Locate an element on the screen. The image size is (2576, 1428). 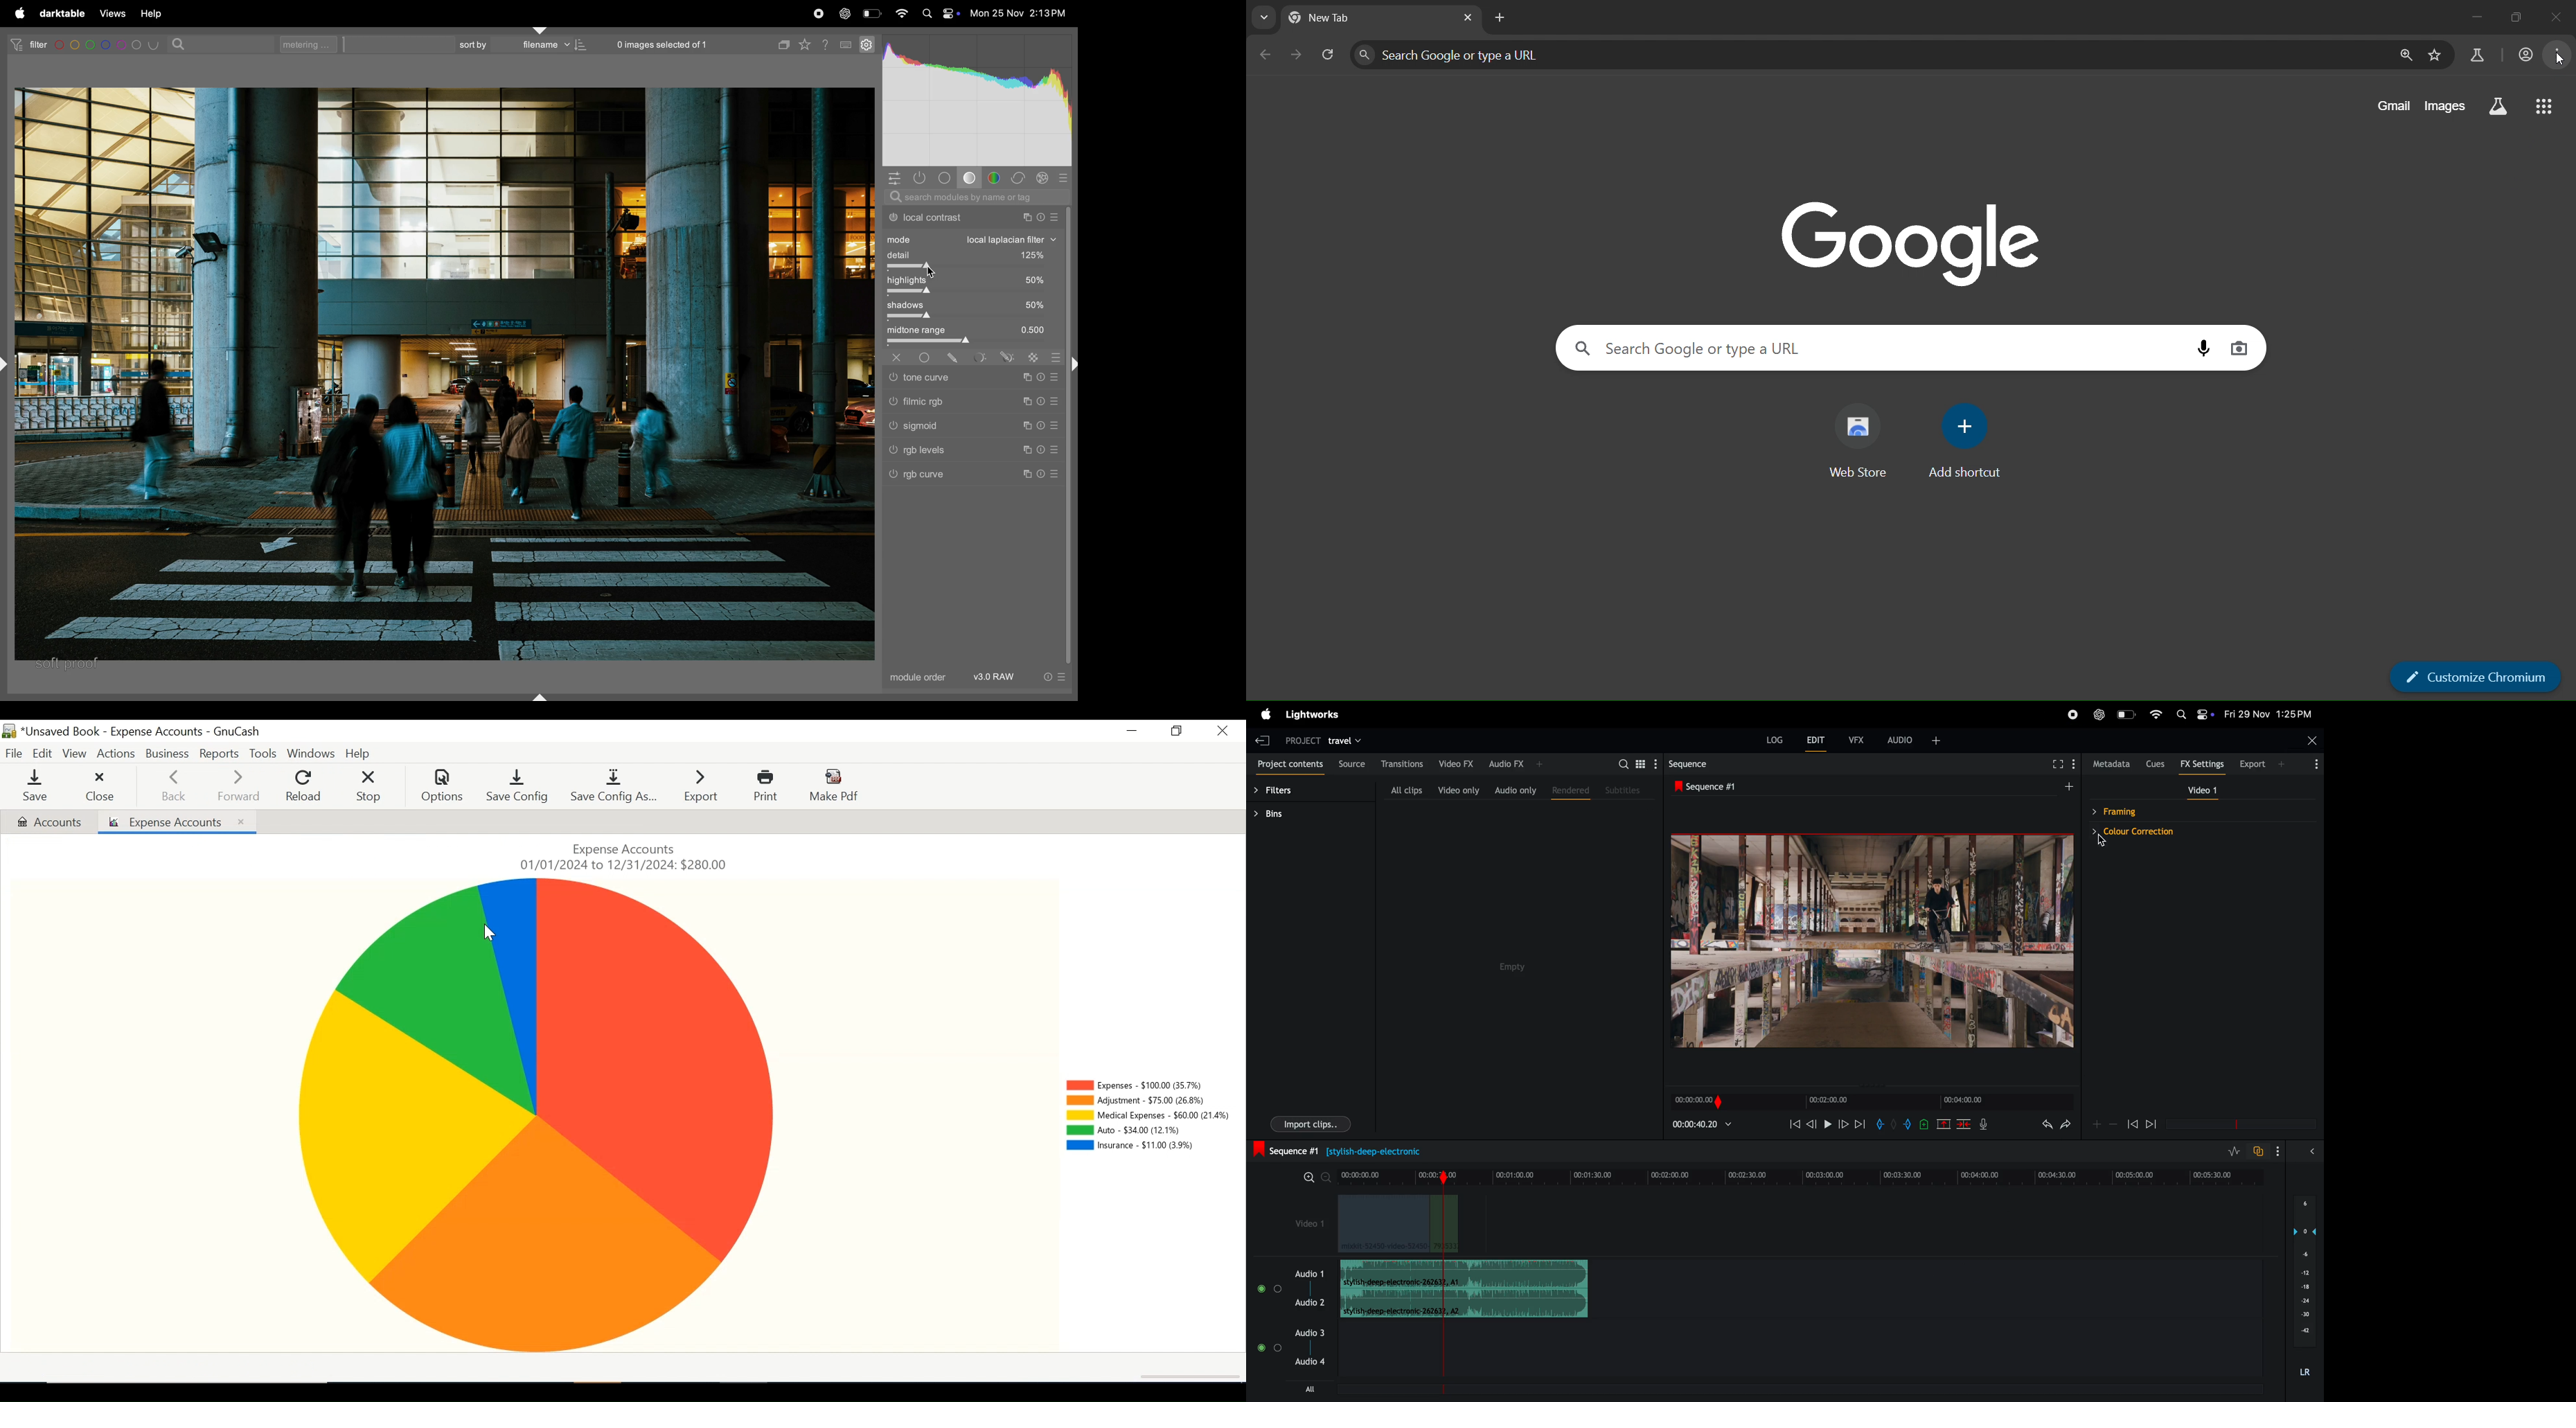
filmic rgb is located at coordinates (968, 401).